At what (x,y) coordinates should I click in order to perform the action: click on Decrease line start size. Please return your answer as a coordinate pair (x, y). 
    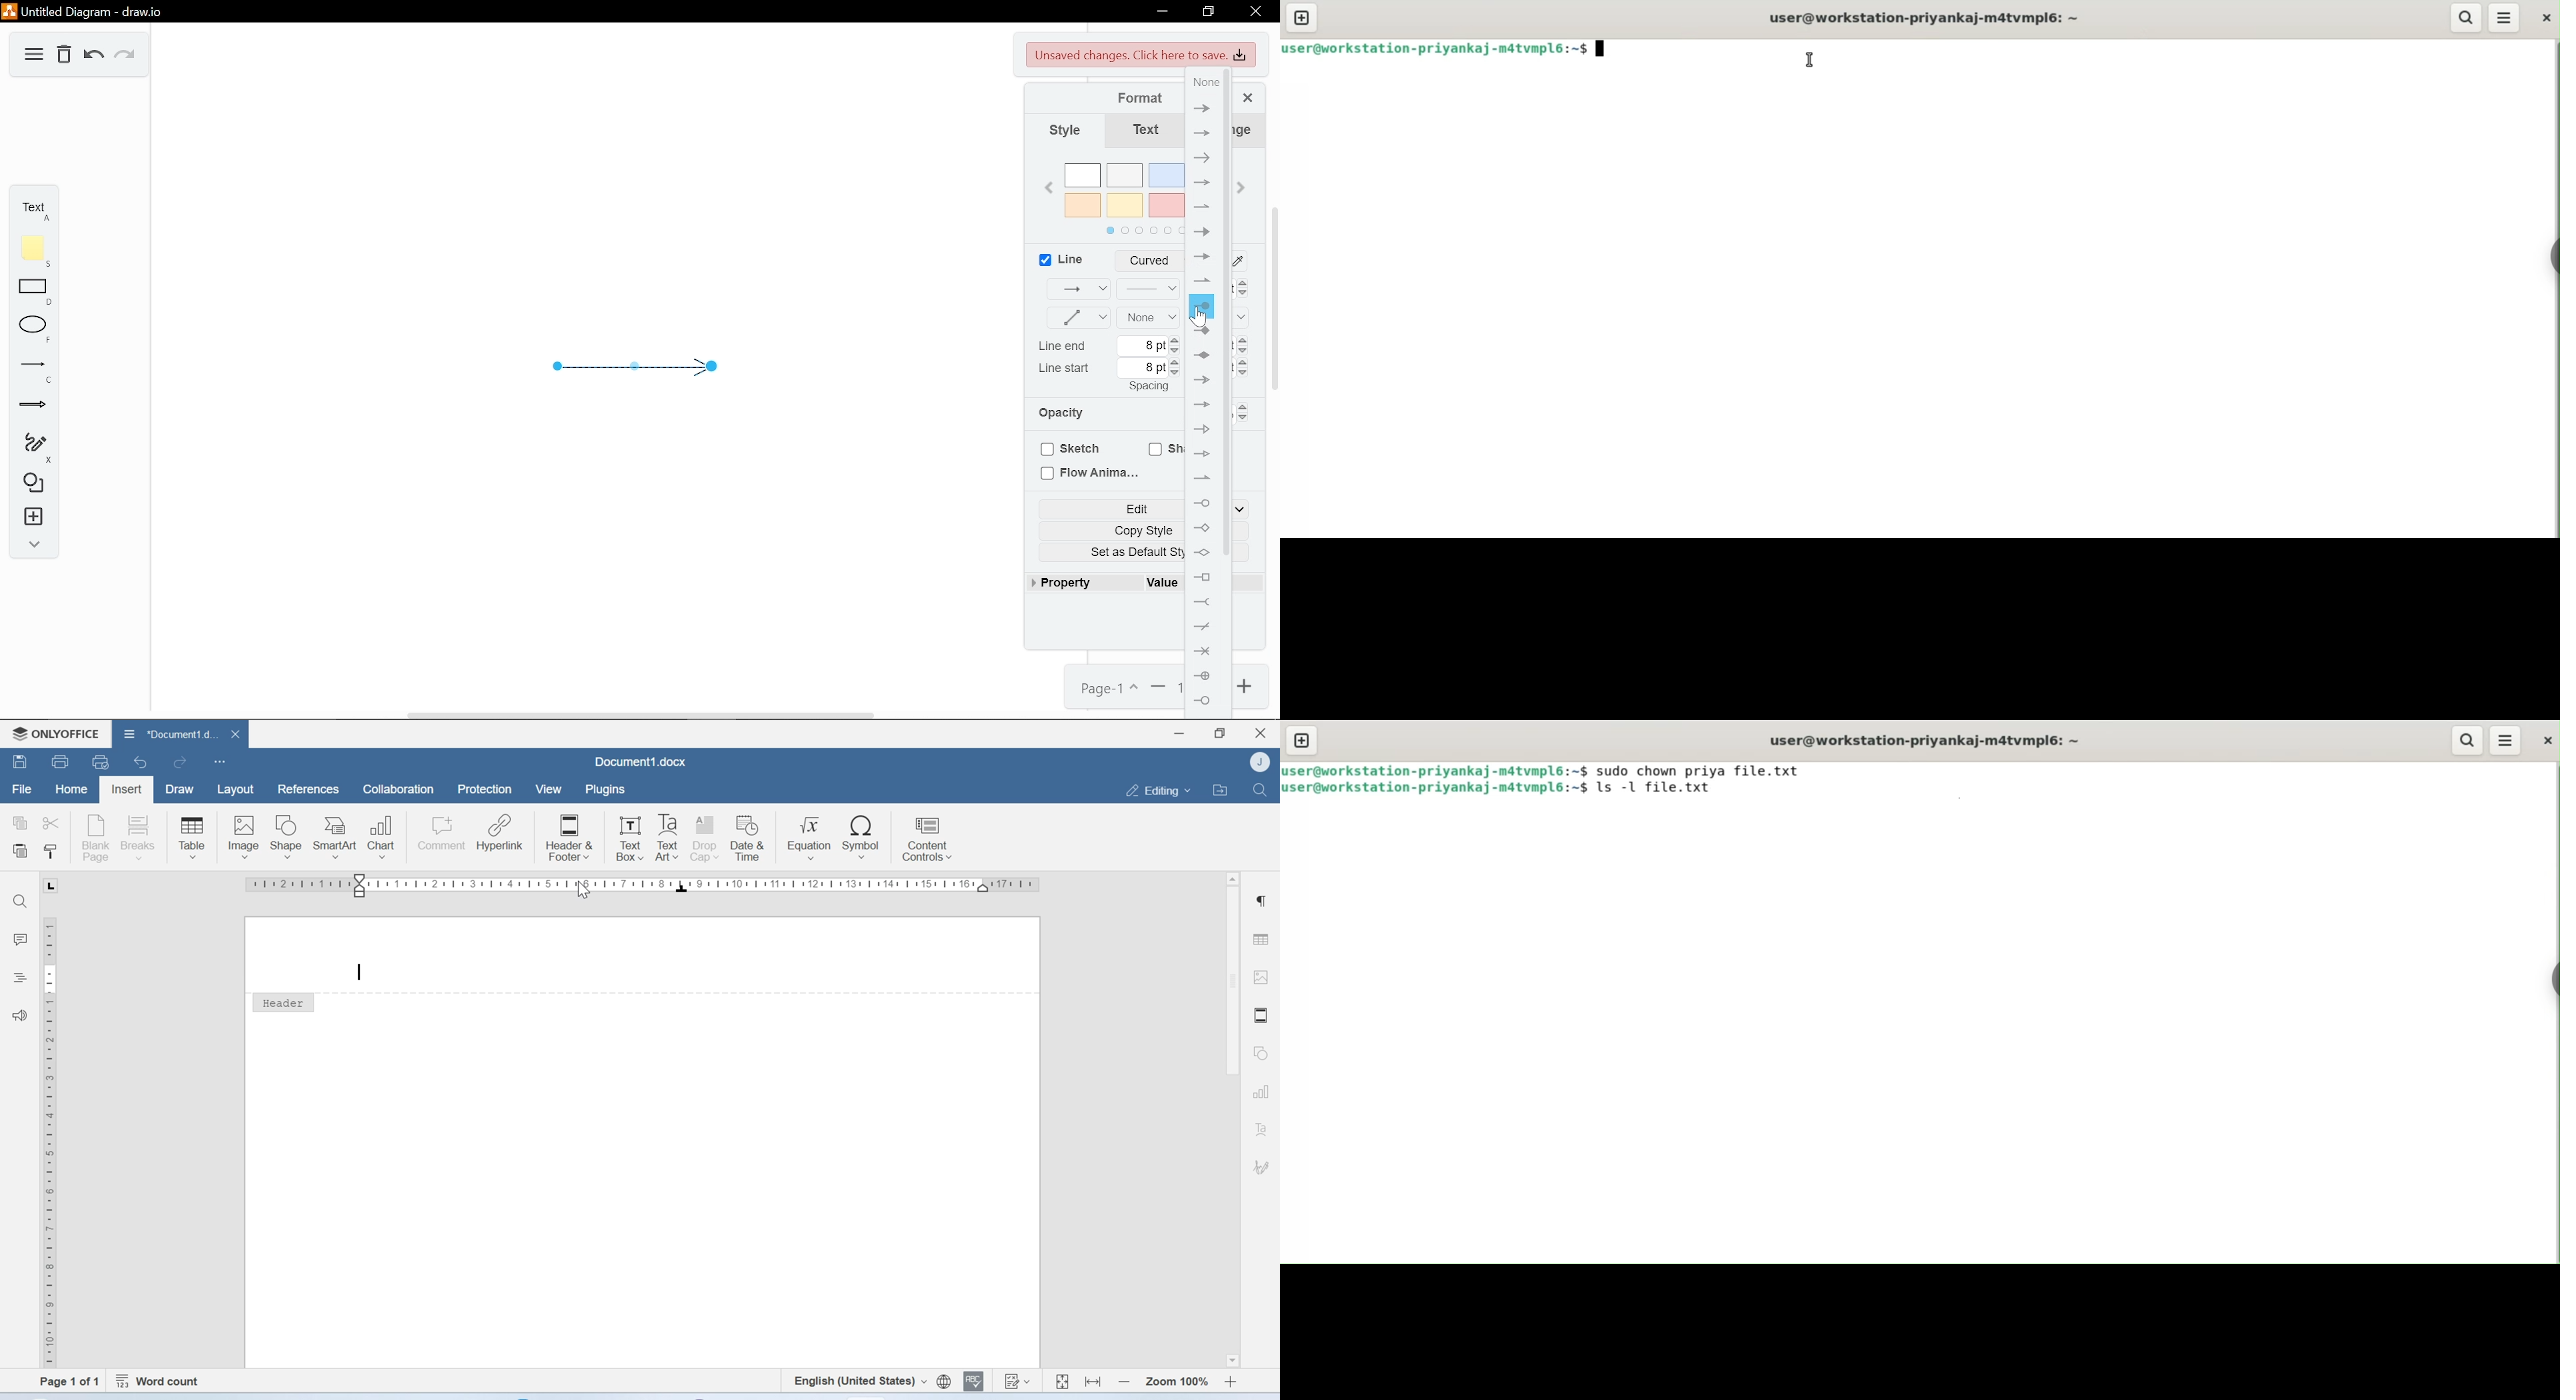
    Looking at the image, I should click on (1246, 372).